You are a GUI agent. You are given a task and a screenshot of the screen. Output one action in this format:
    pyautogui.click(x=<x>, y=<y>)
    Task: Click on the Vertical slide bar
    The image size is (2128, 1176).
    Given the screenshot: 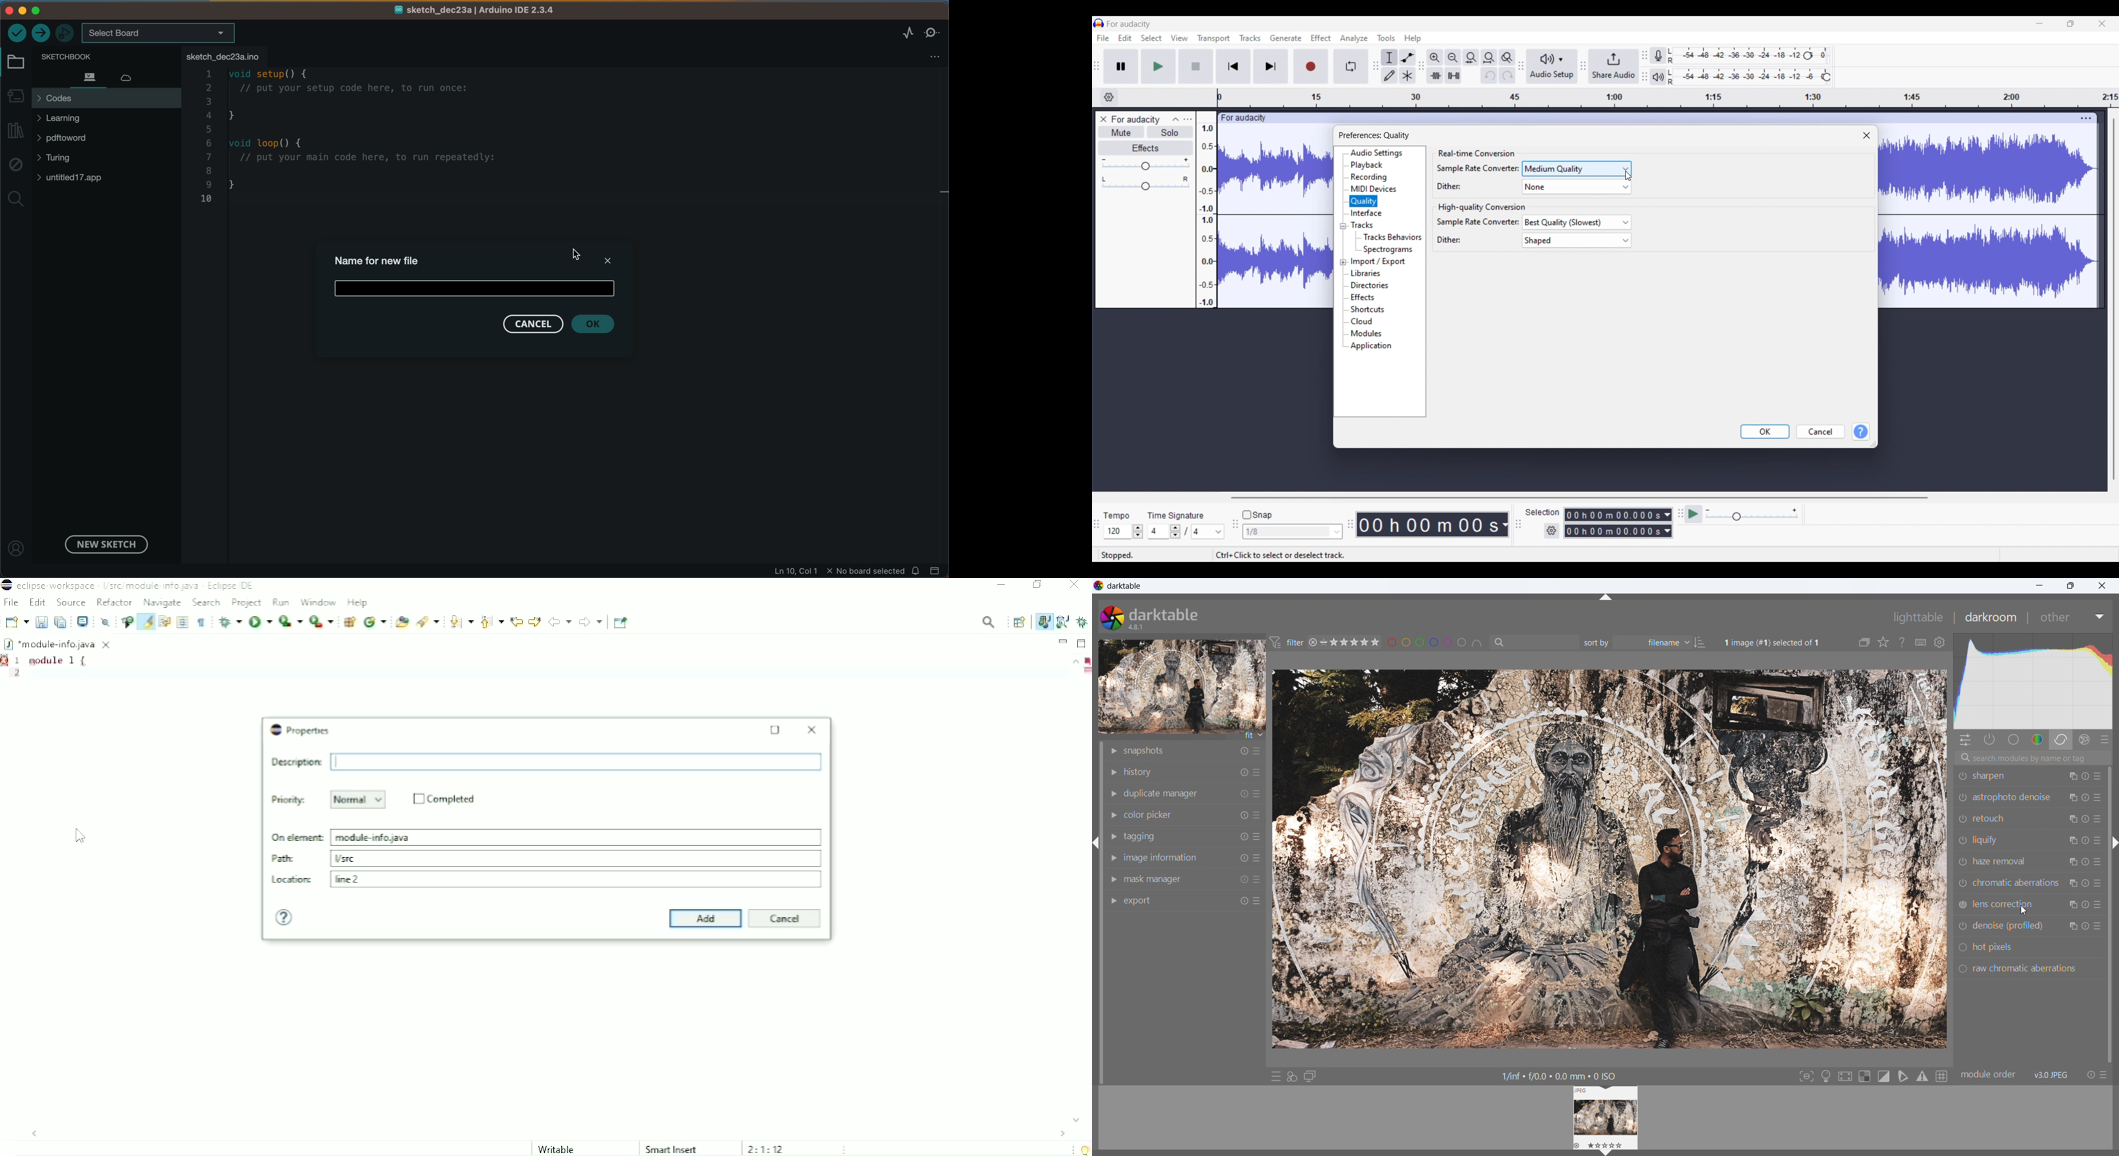 What is the action you would take?
    pyautogui.click(x=2114, y=300)
    